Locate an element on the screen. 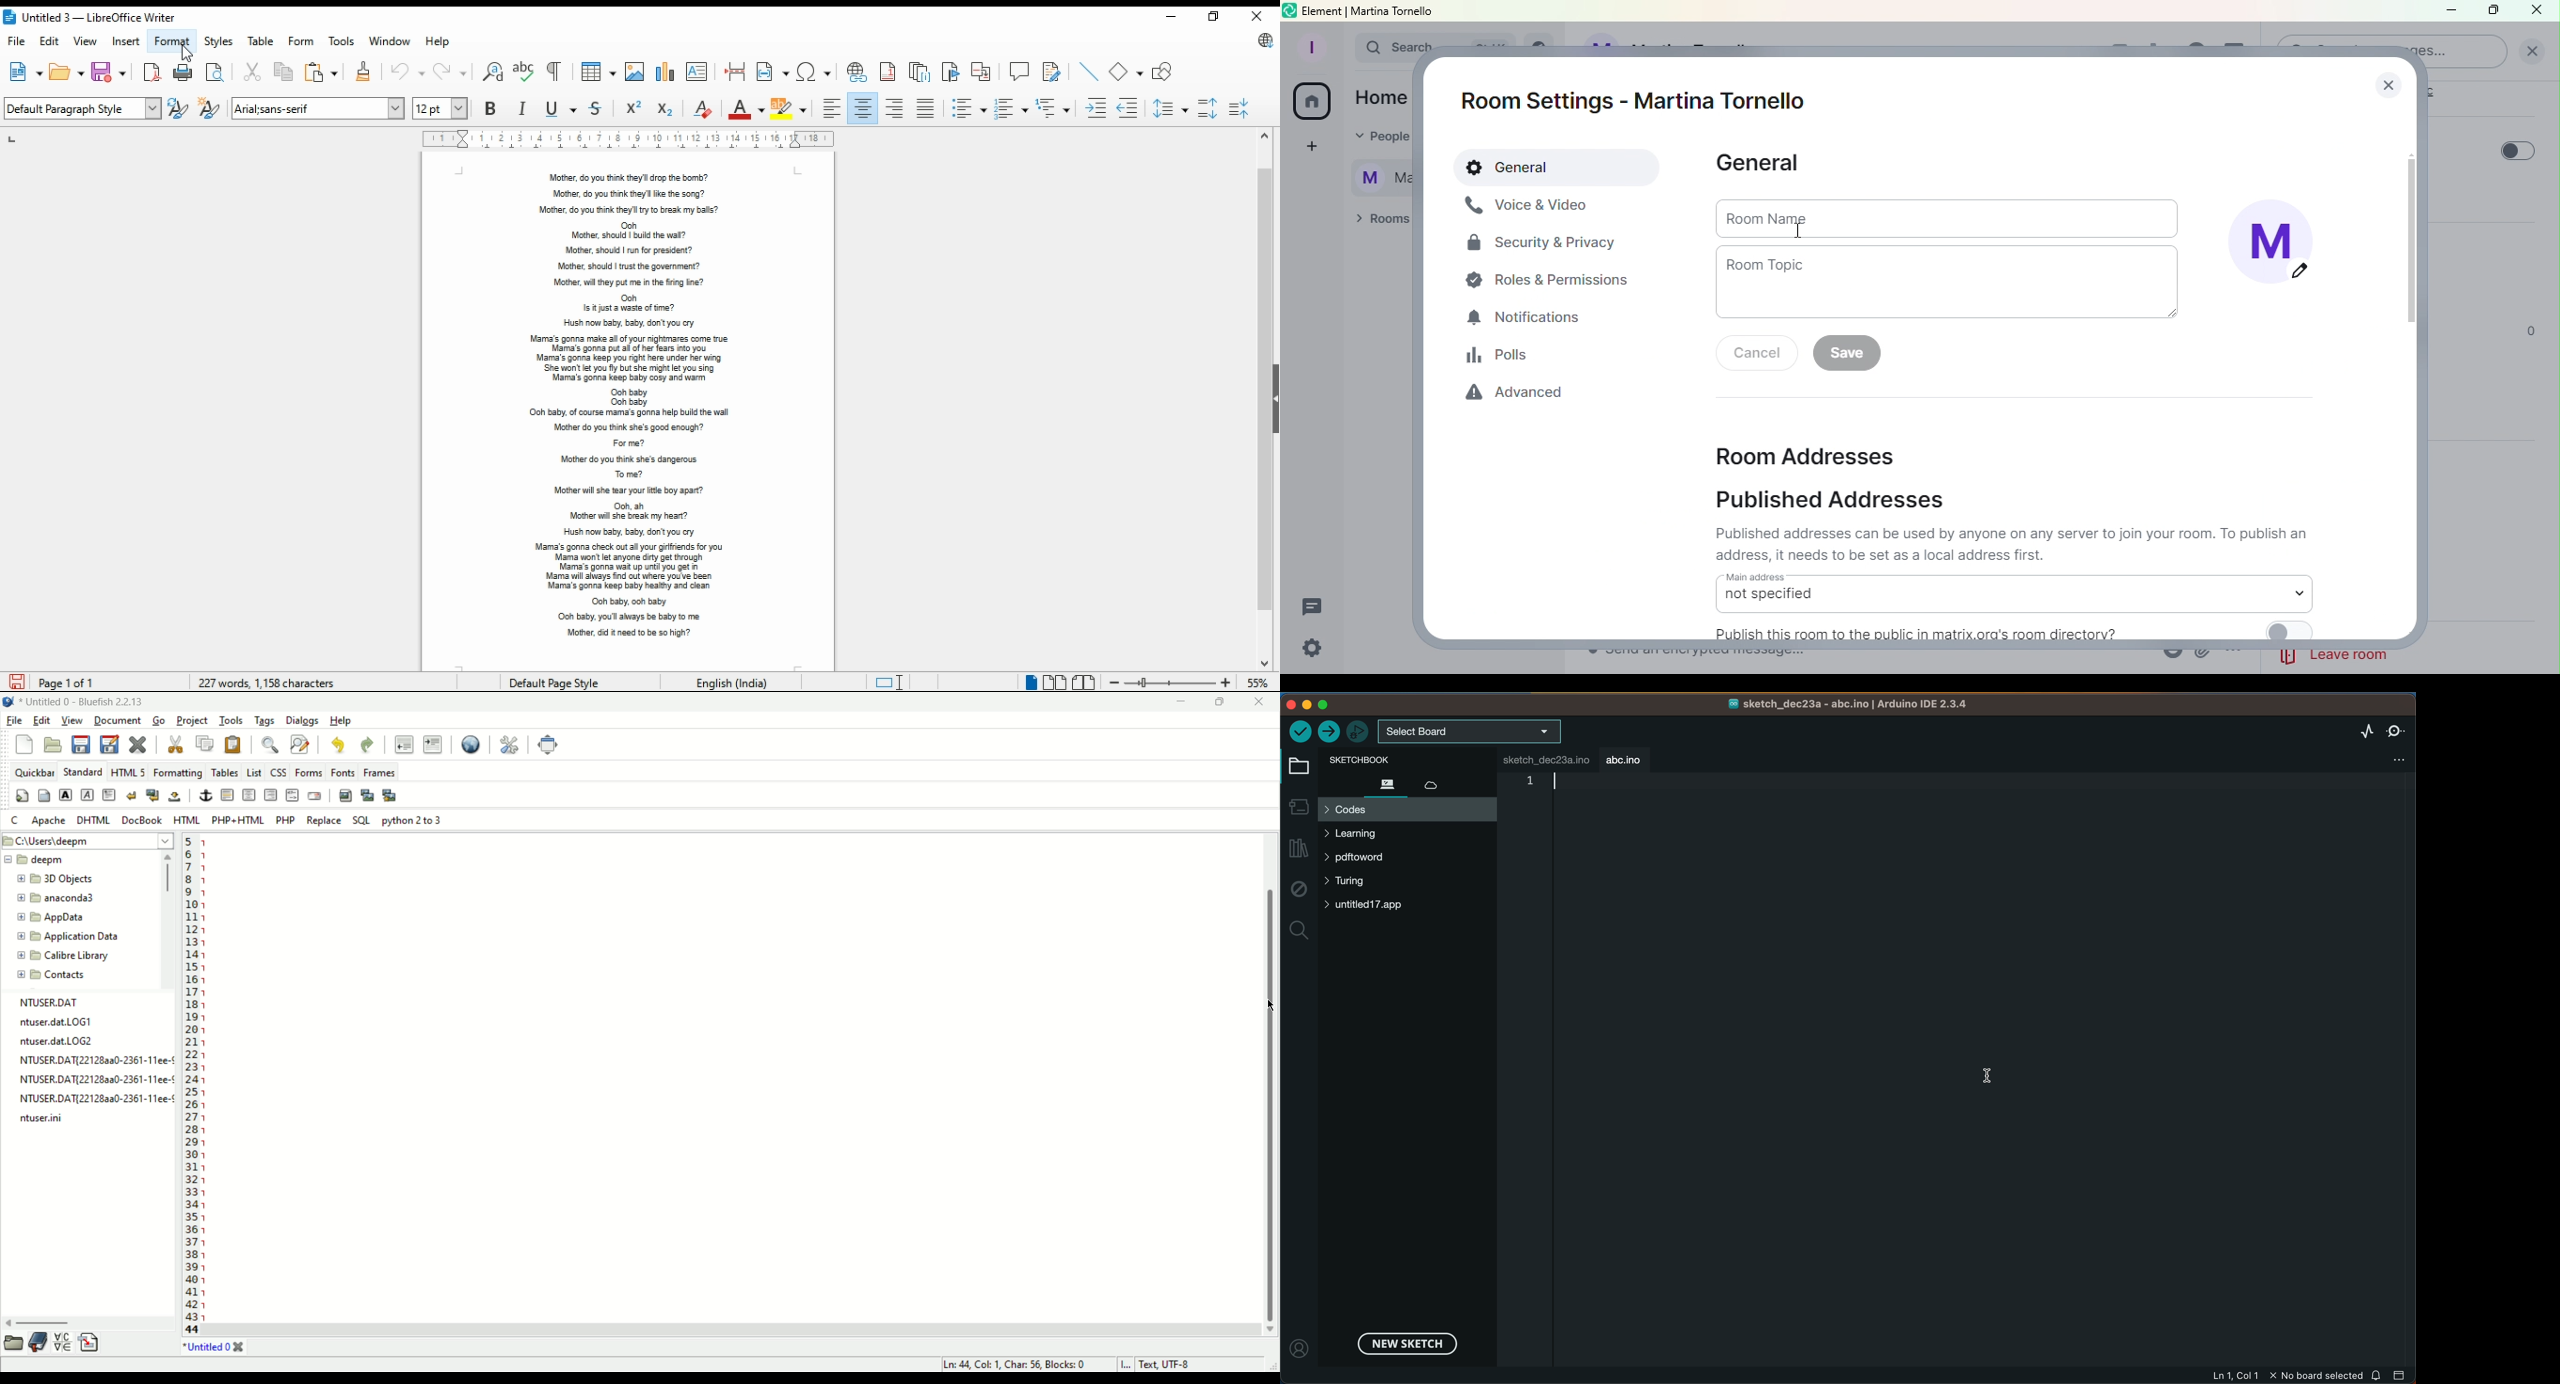 This screenshot has width=2576, height=1400. cut is located at coordinates (254, 71).